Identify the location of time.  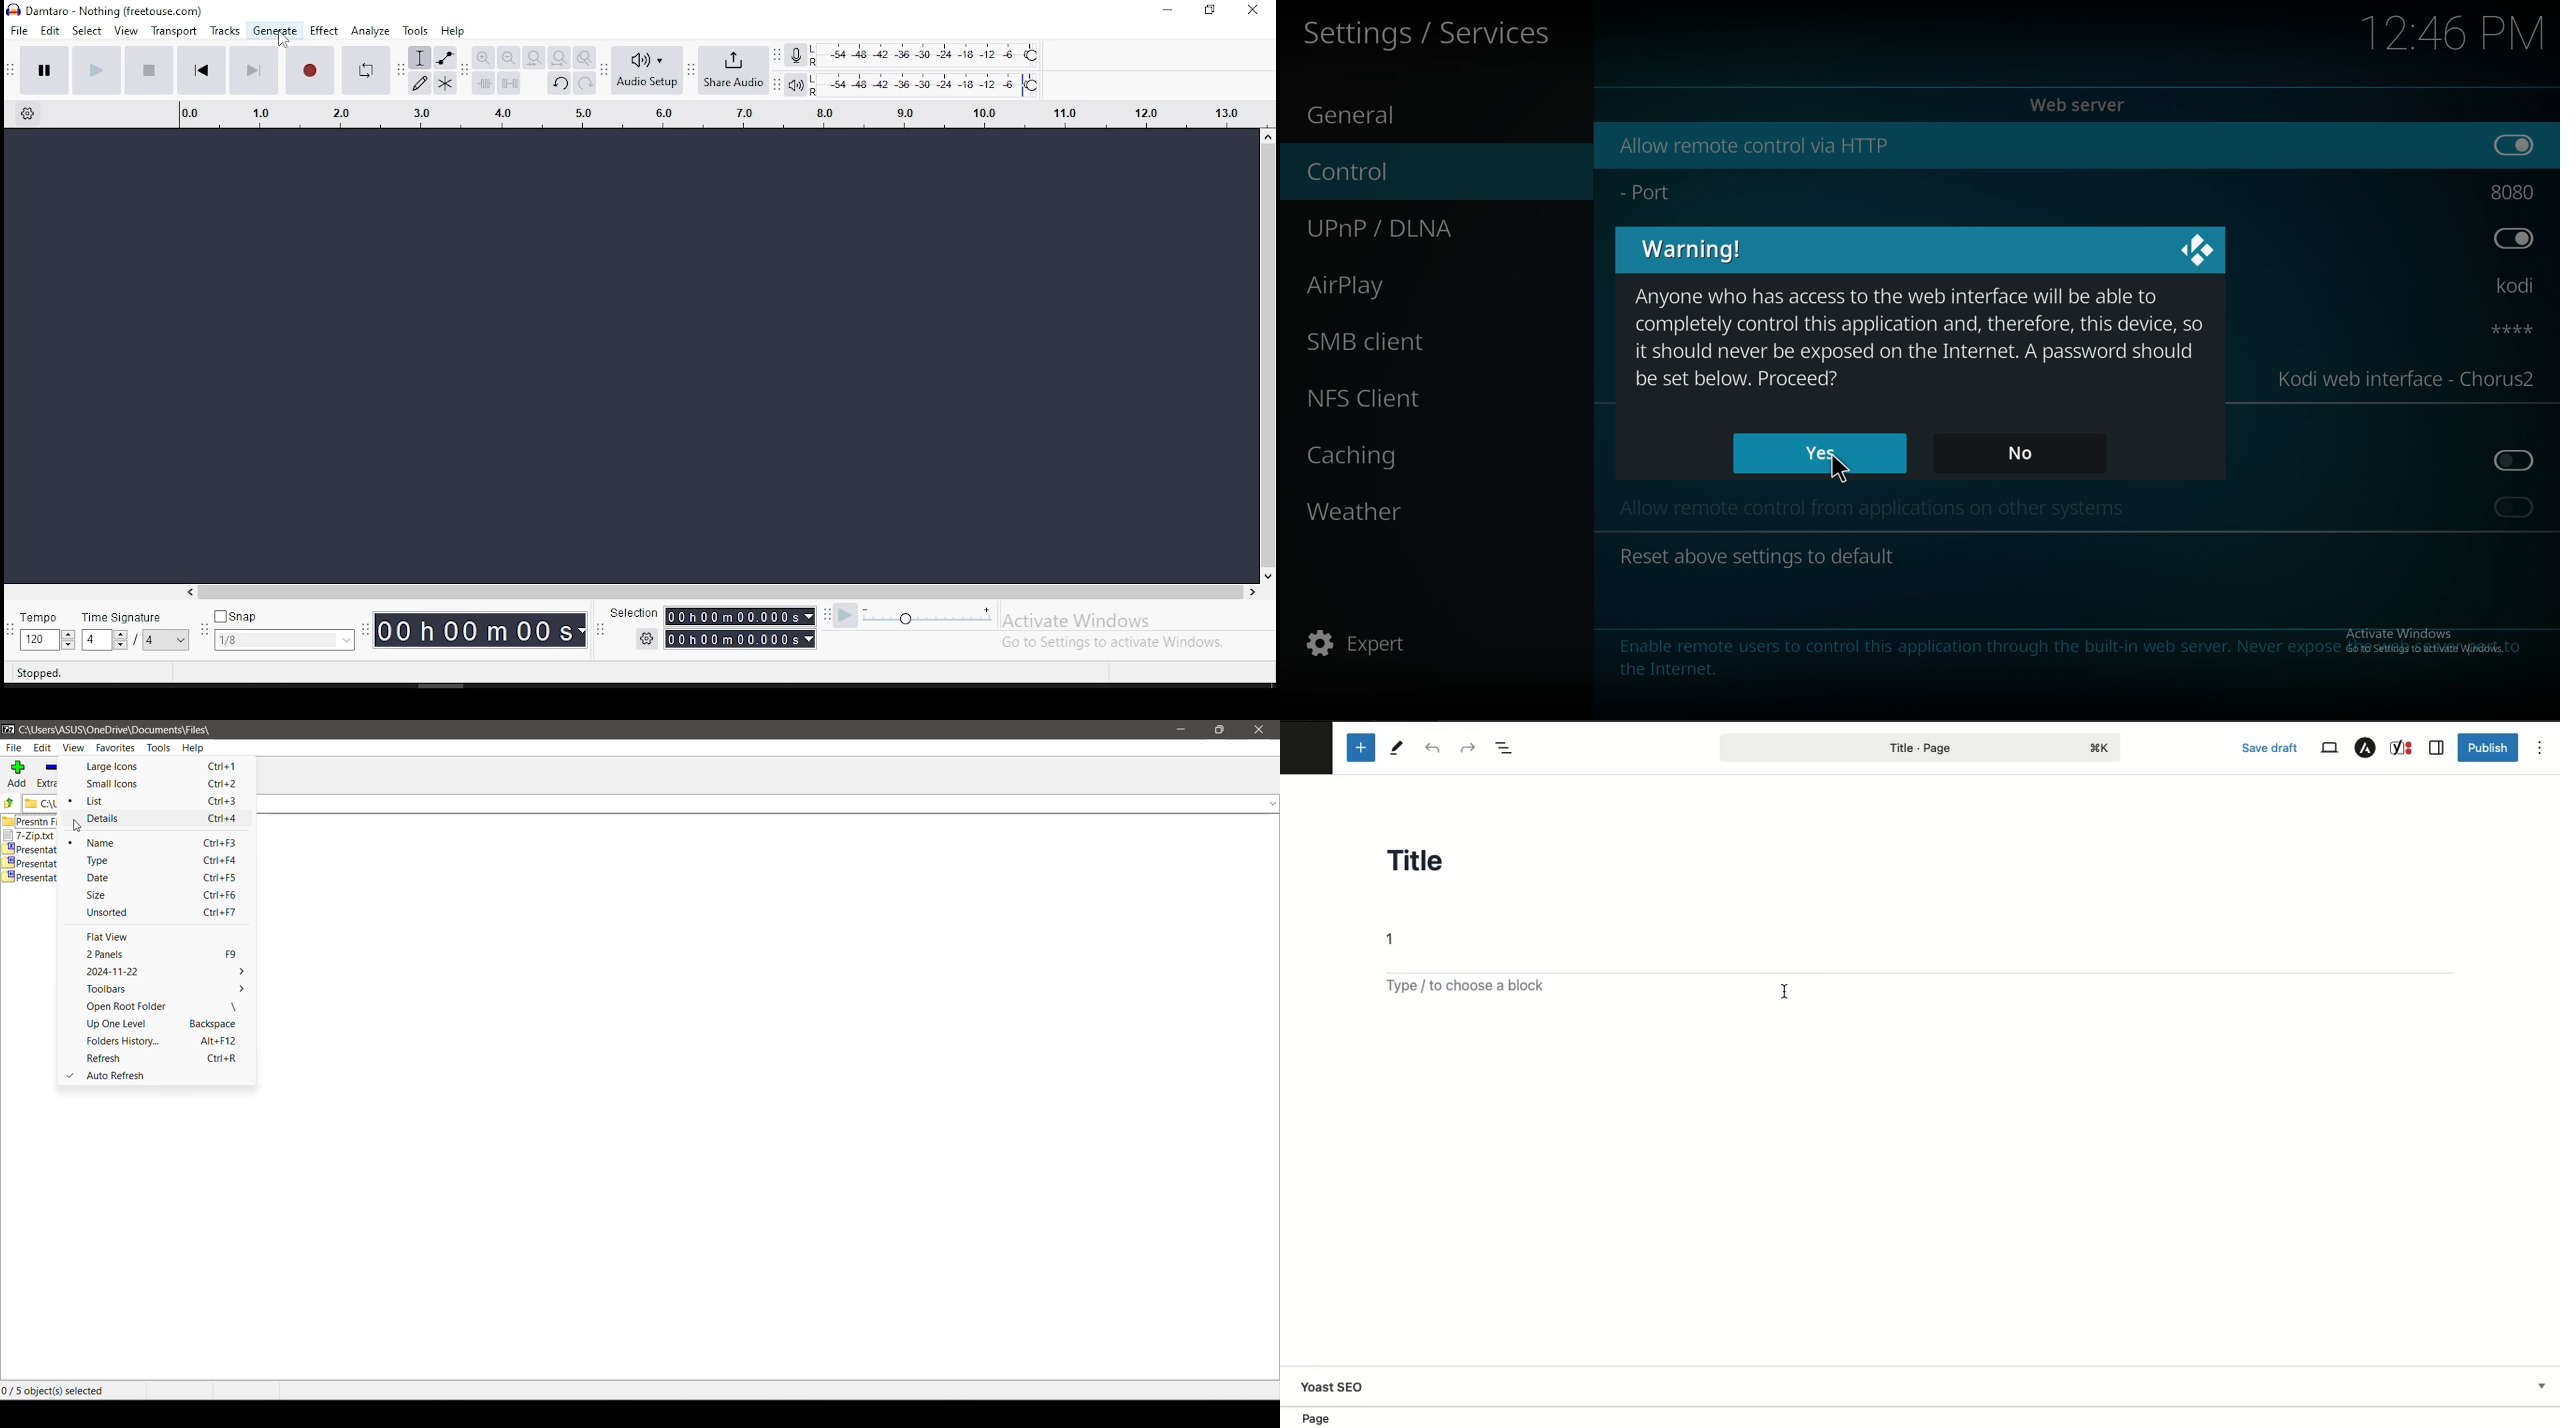
(2450, 33).